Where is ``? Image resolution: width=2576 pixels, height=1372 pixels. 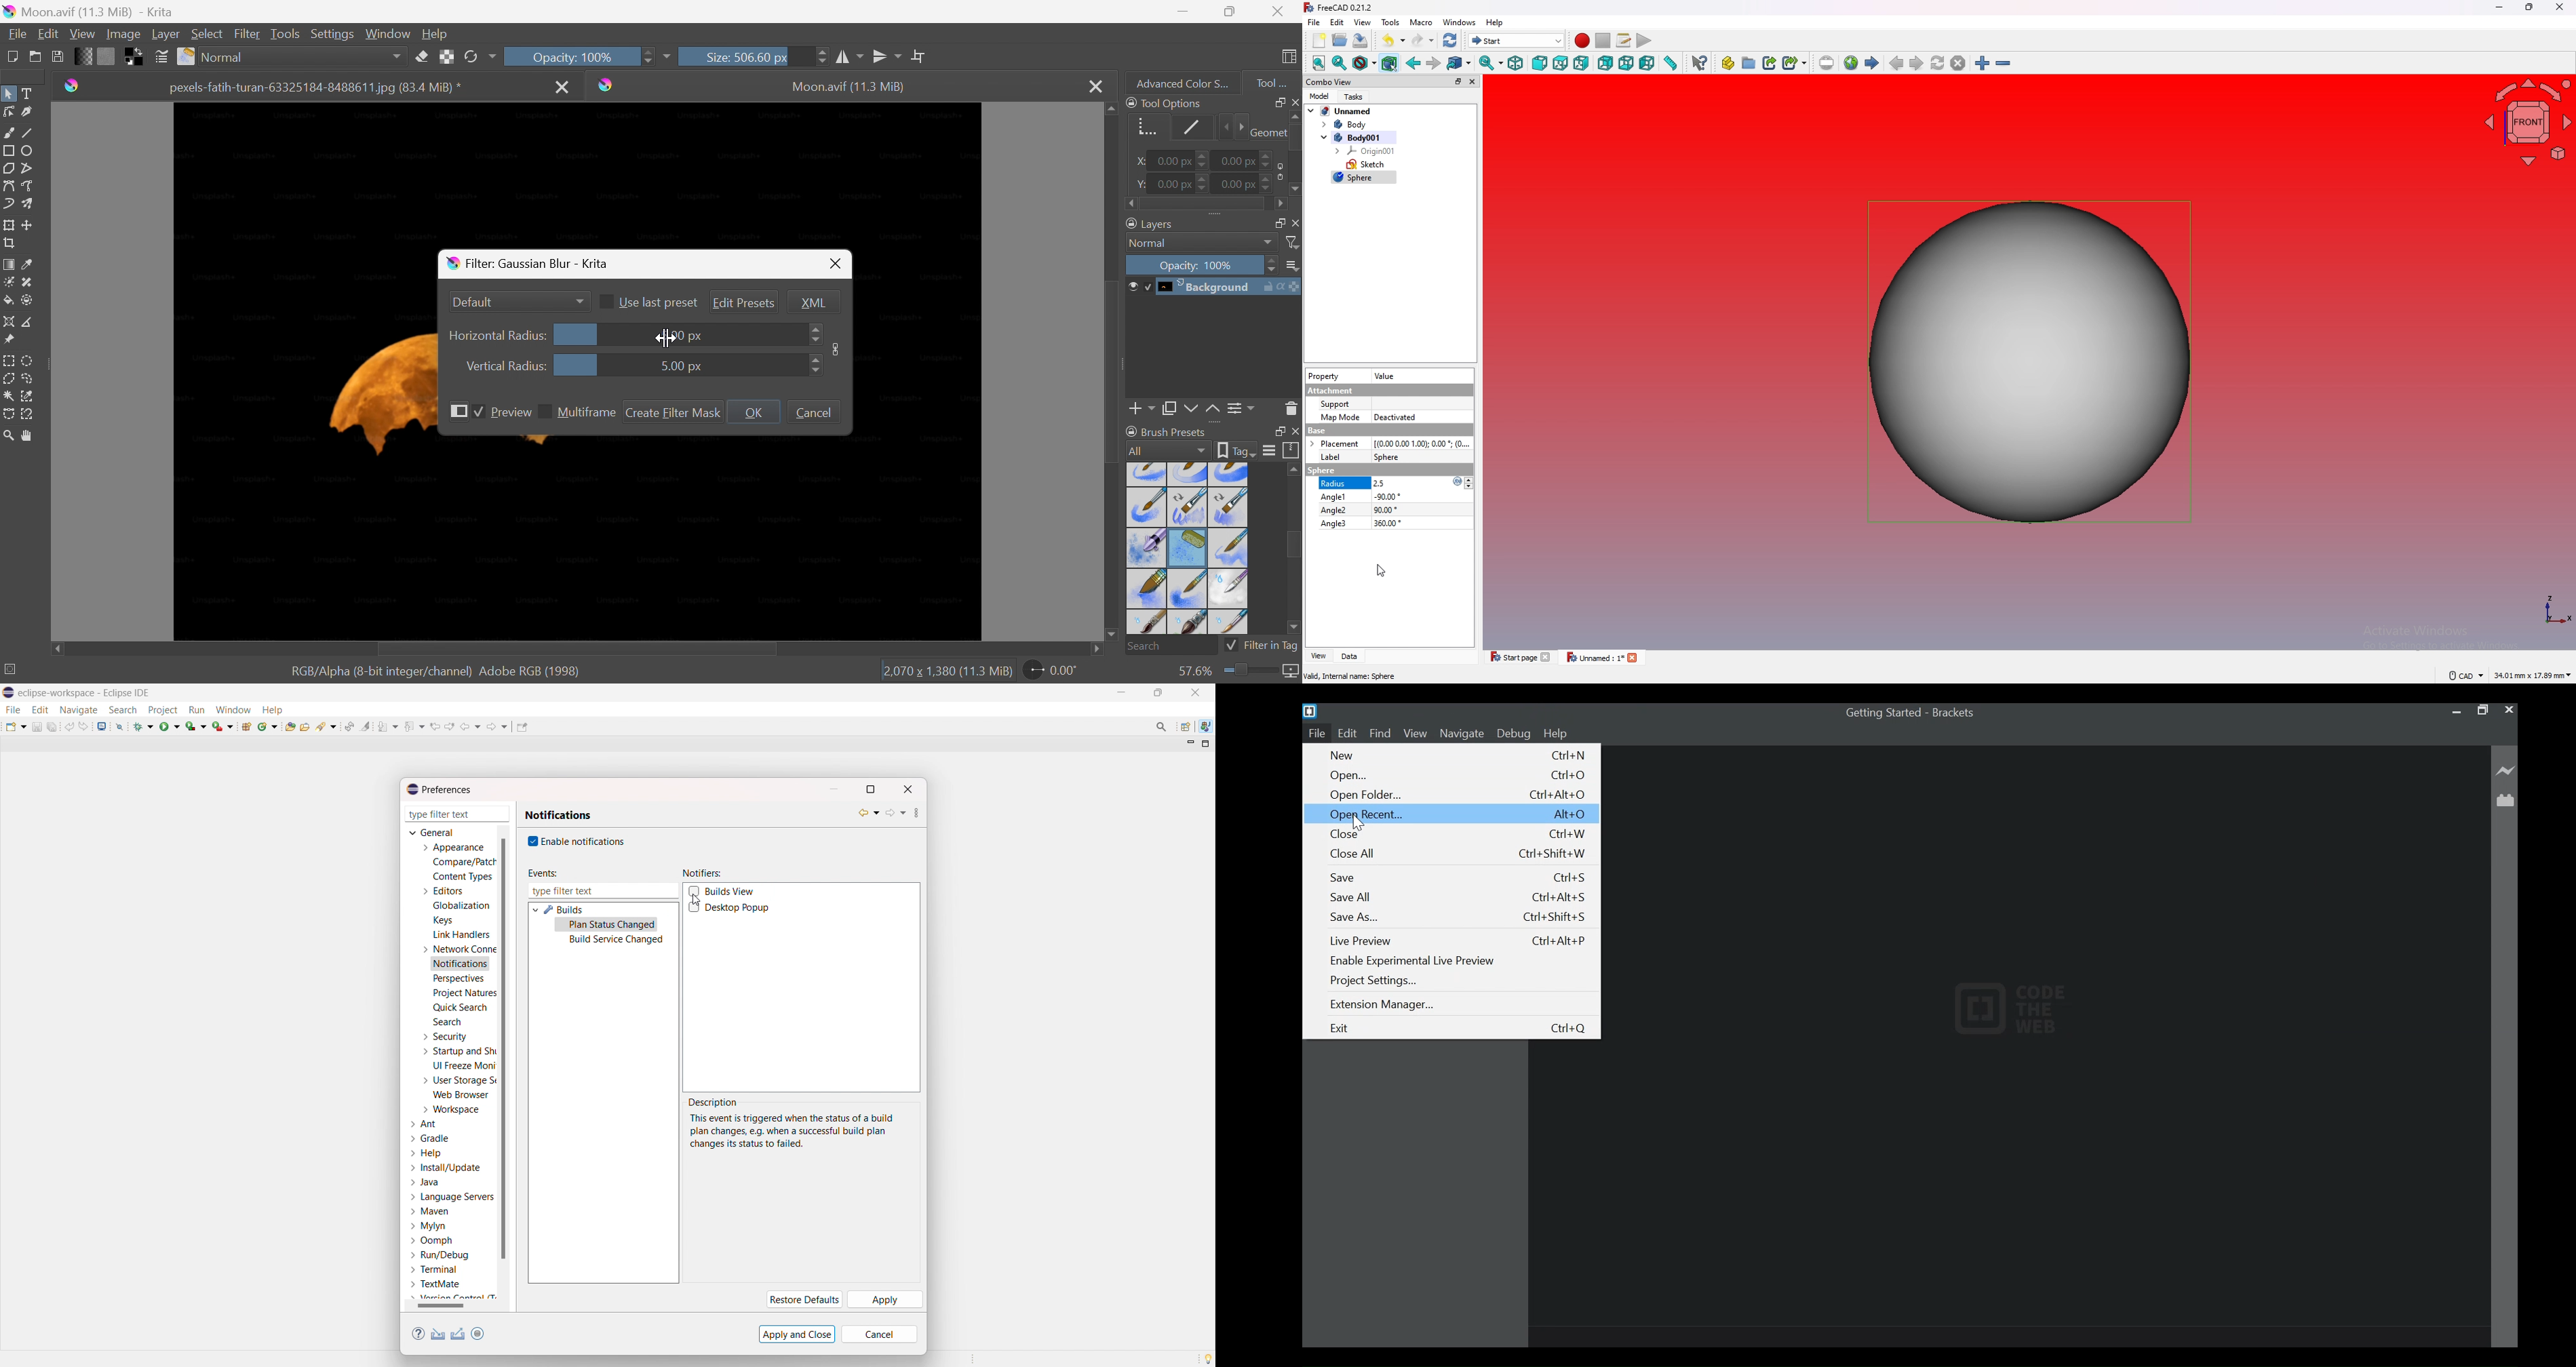
 is located at coordinates (1163, 104).